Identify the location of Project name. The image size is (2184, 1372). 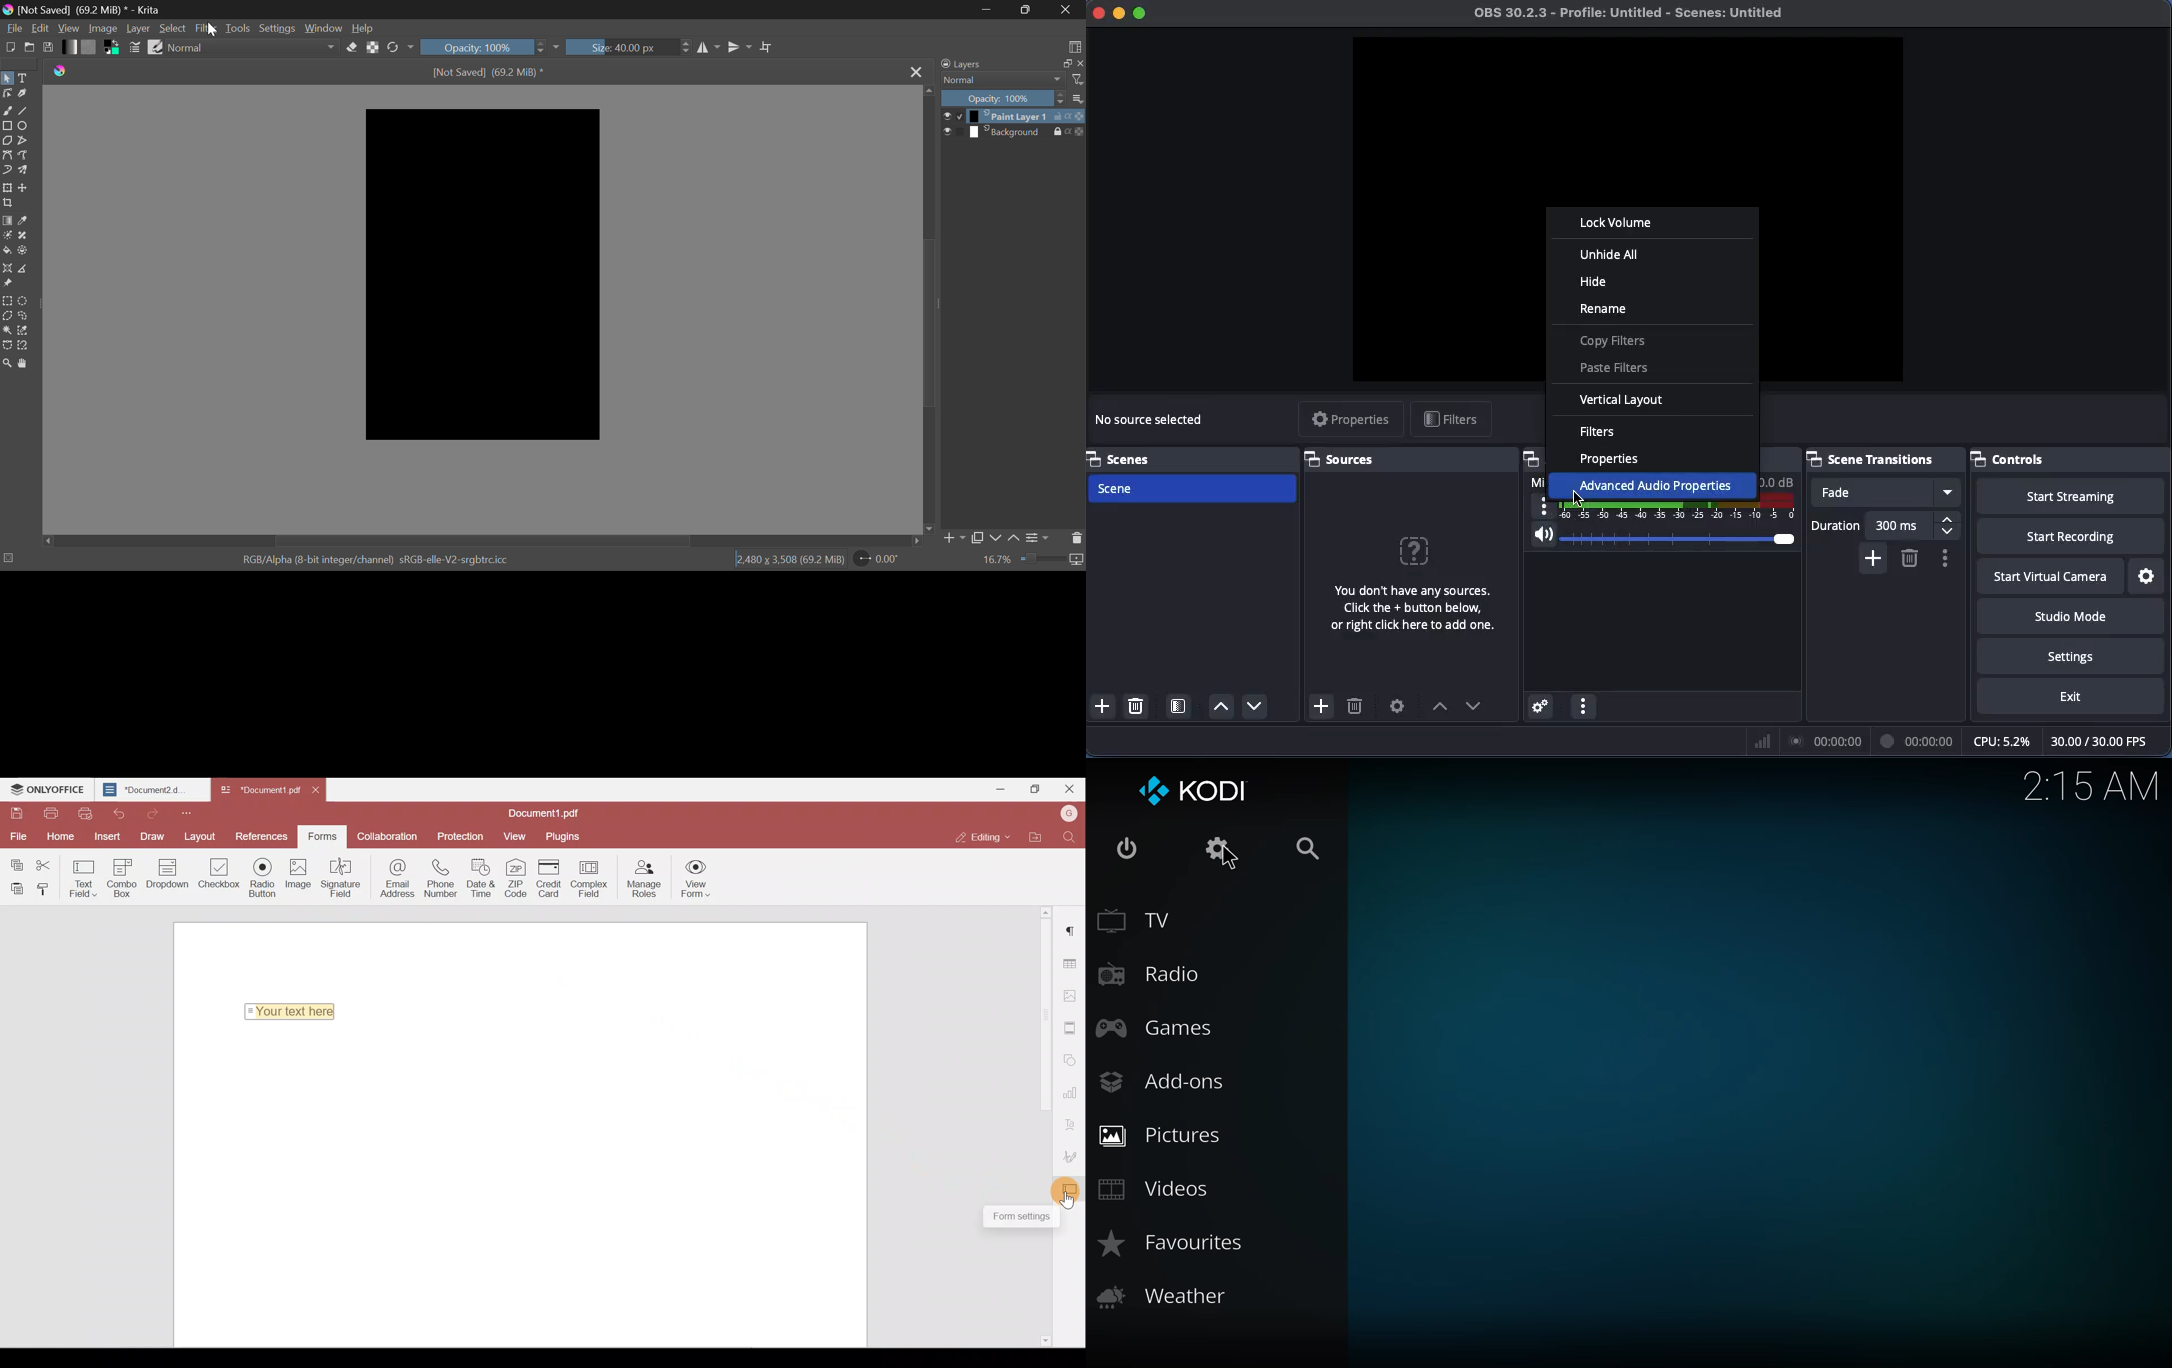
(1634, 14).